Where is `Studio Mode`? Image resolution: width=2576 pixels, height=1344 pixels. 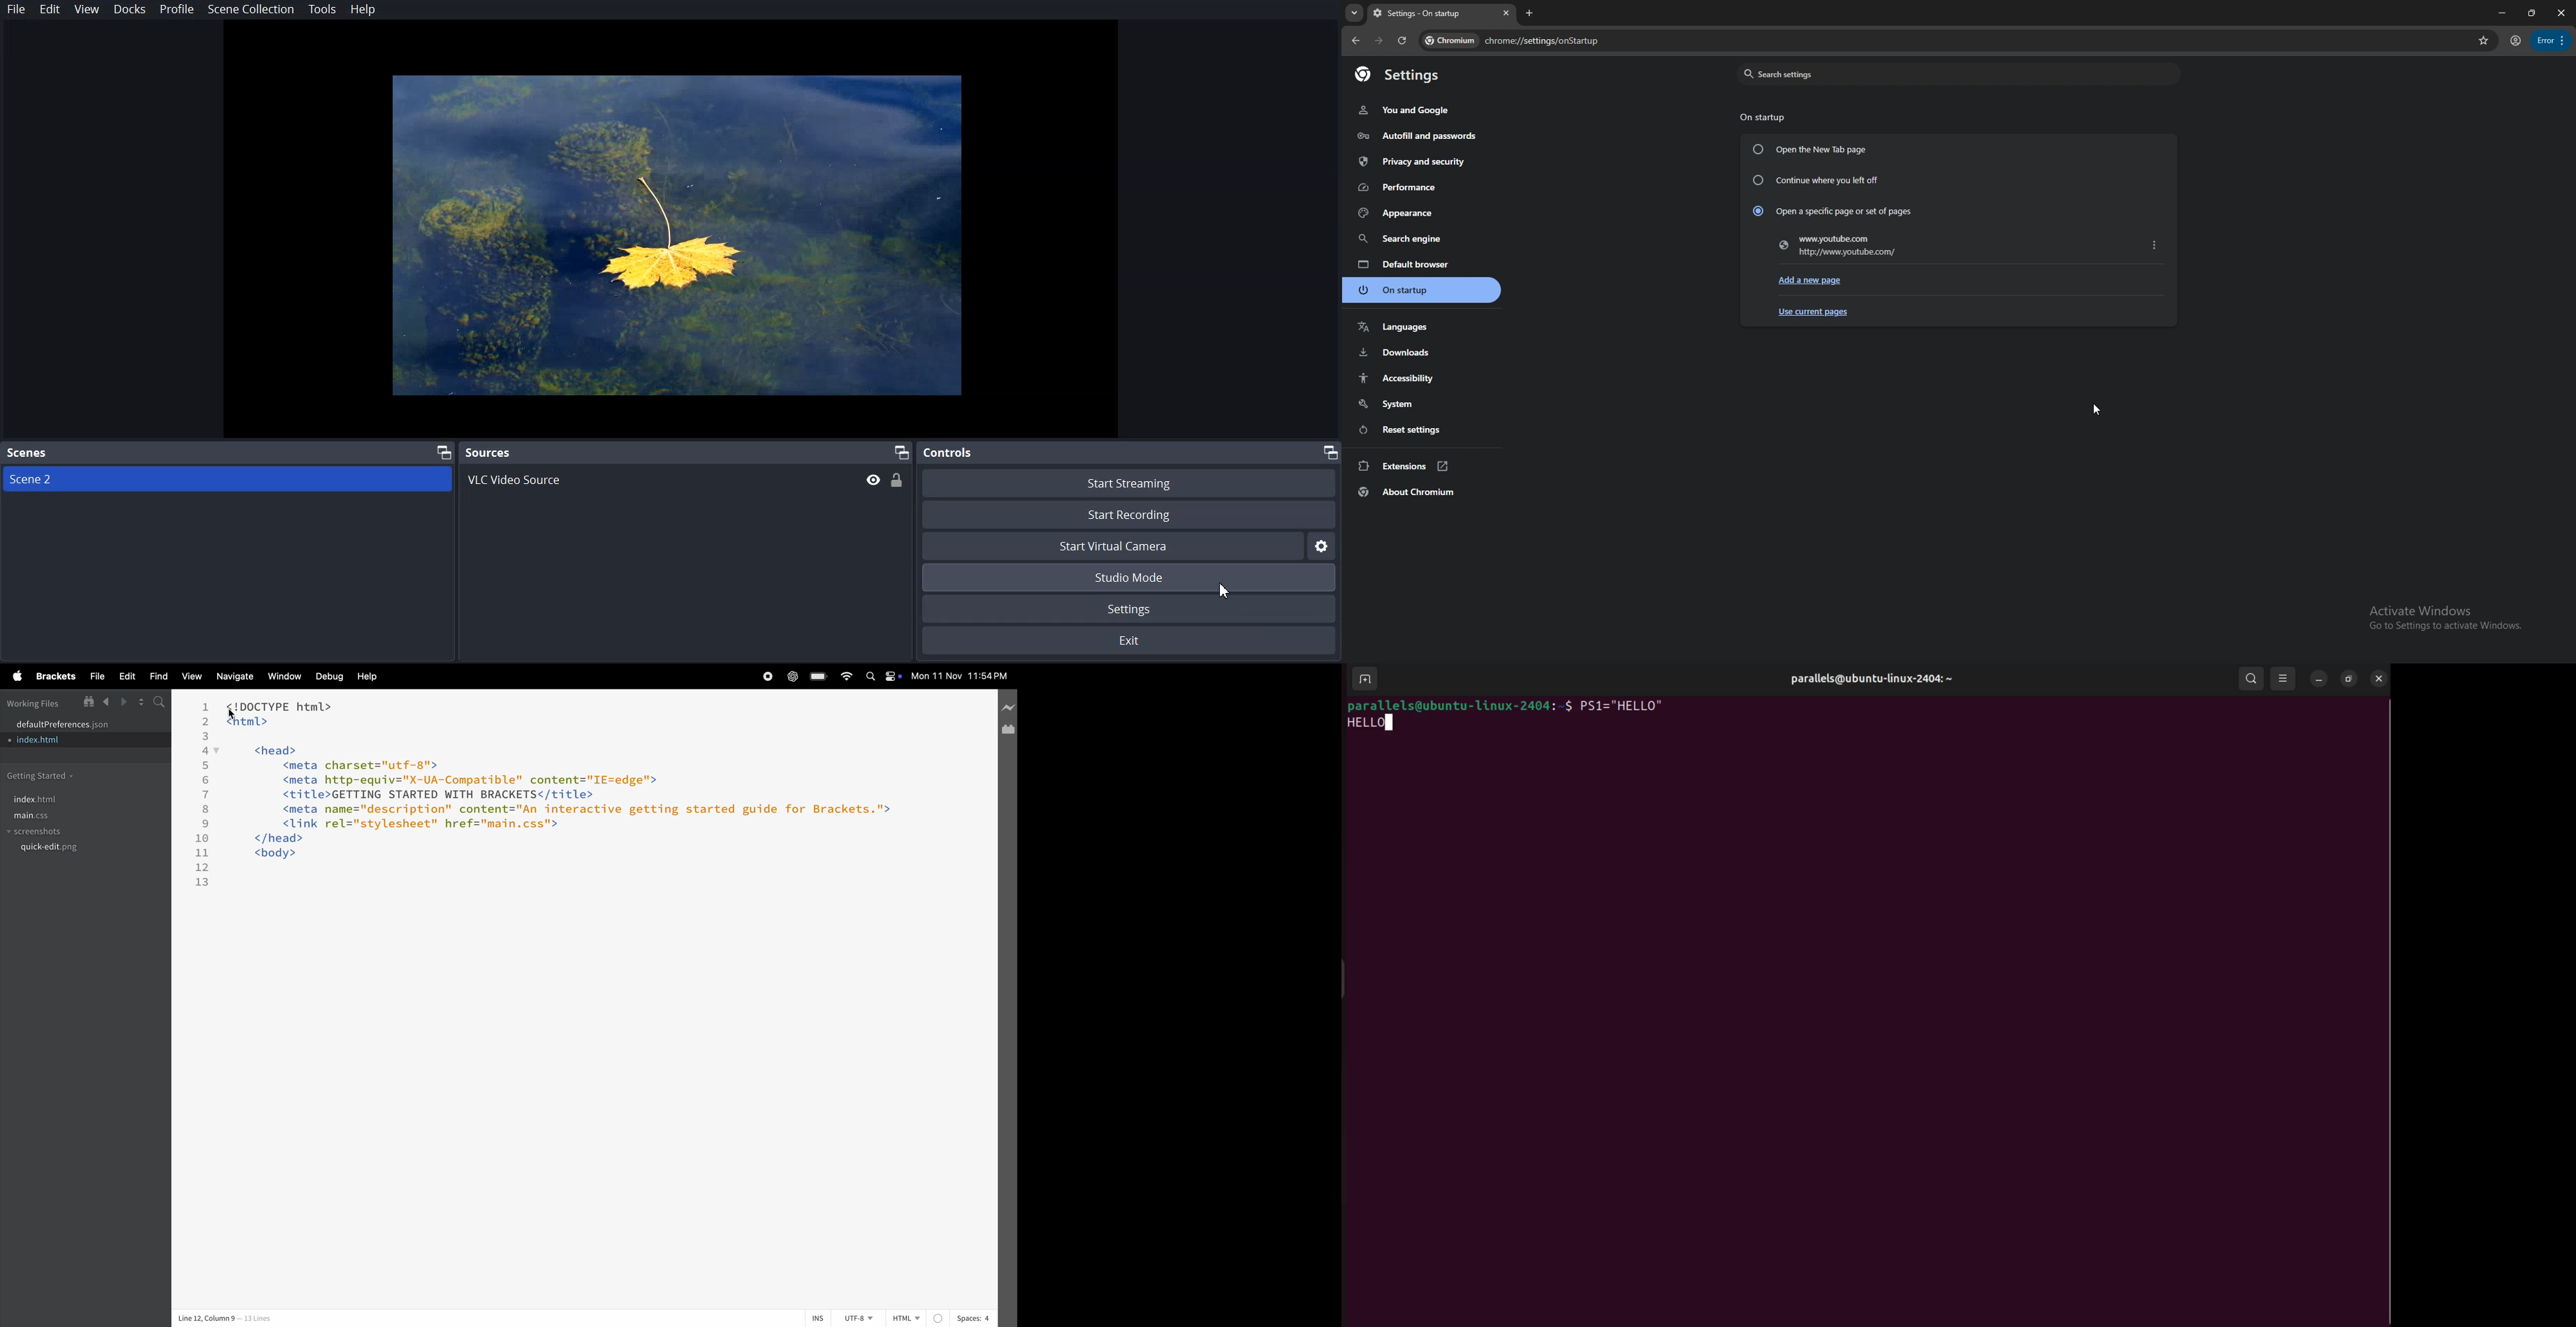
Studio Mode is located at coordinates (1131, 578).